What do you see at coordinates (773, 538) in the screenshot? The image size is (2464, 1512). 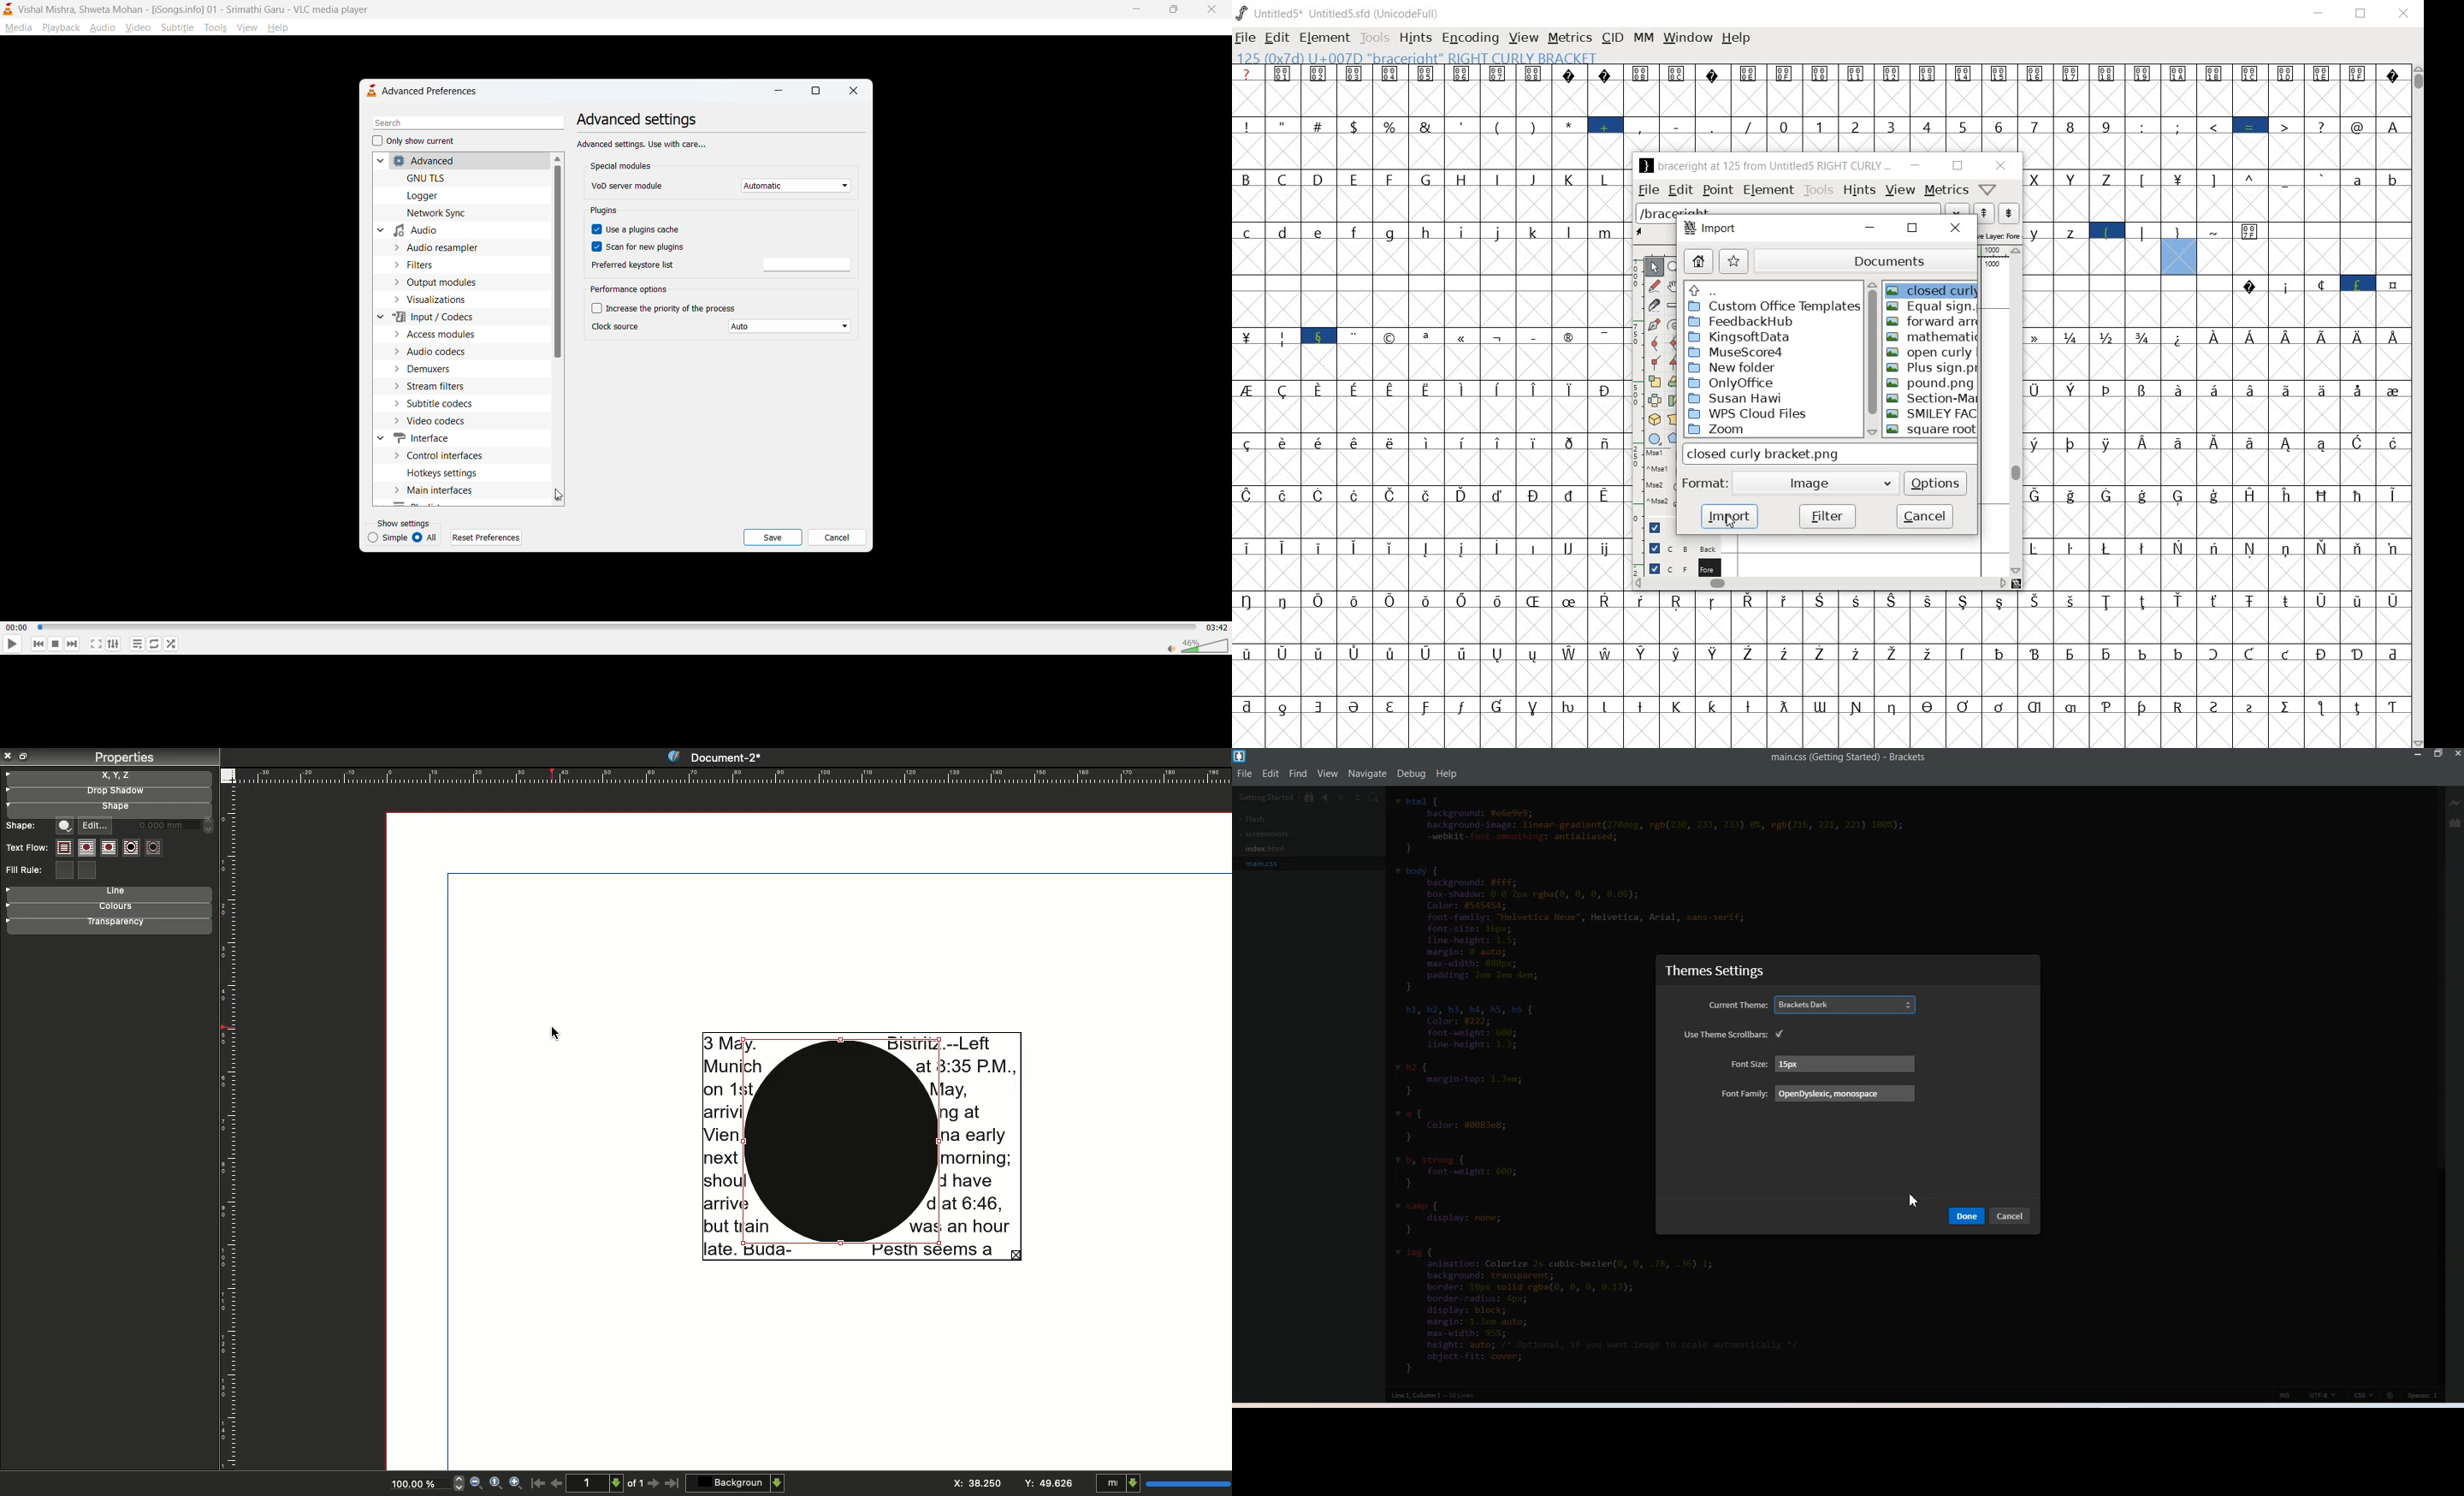 I see `save` at bounding box center [773, 538].